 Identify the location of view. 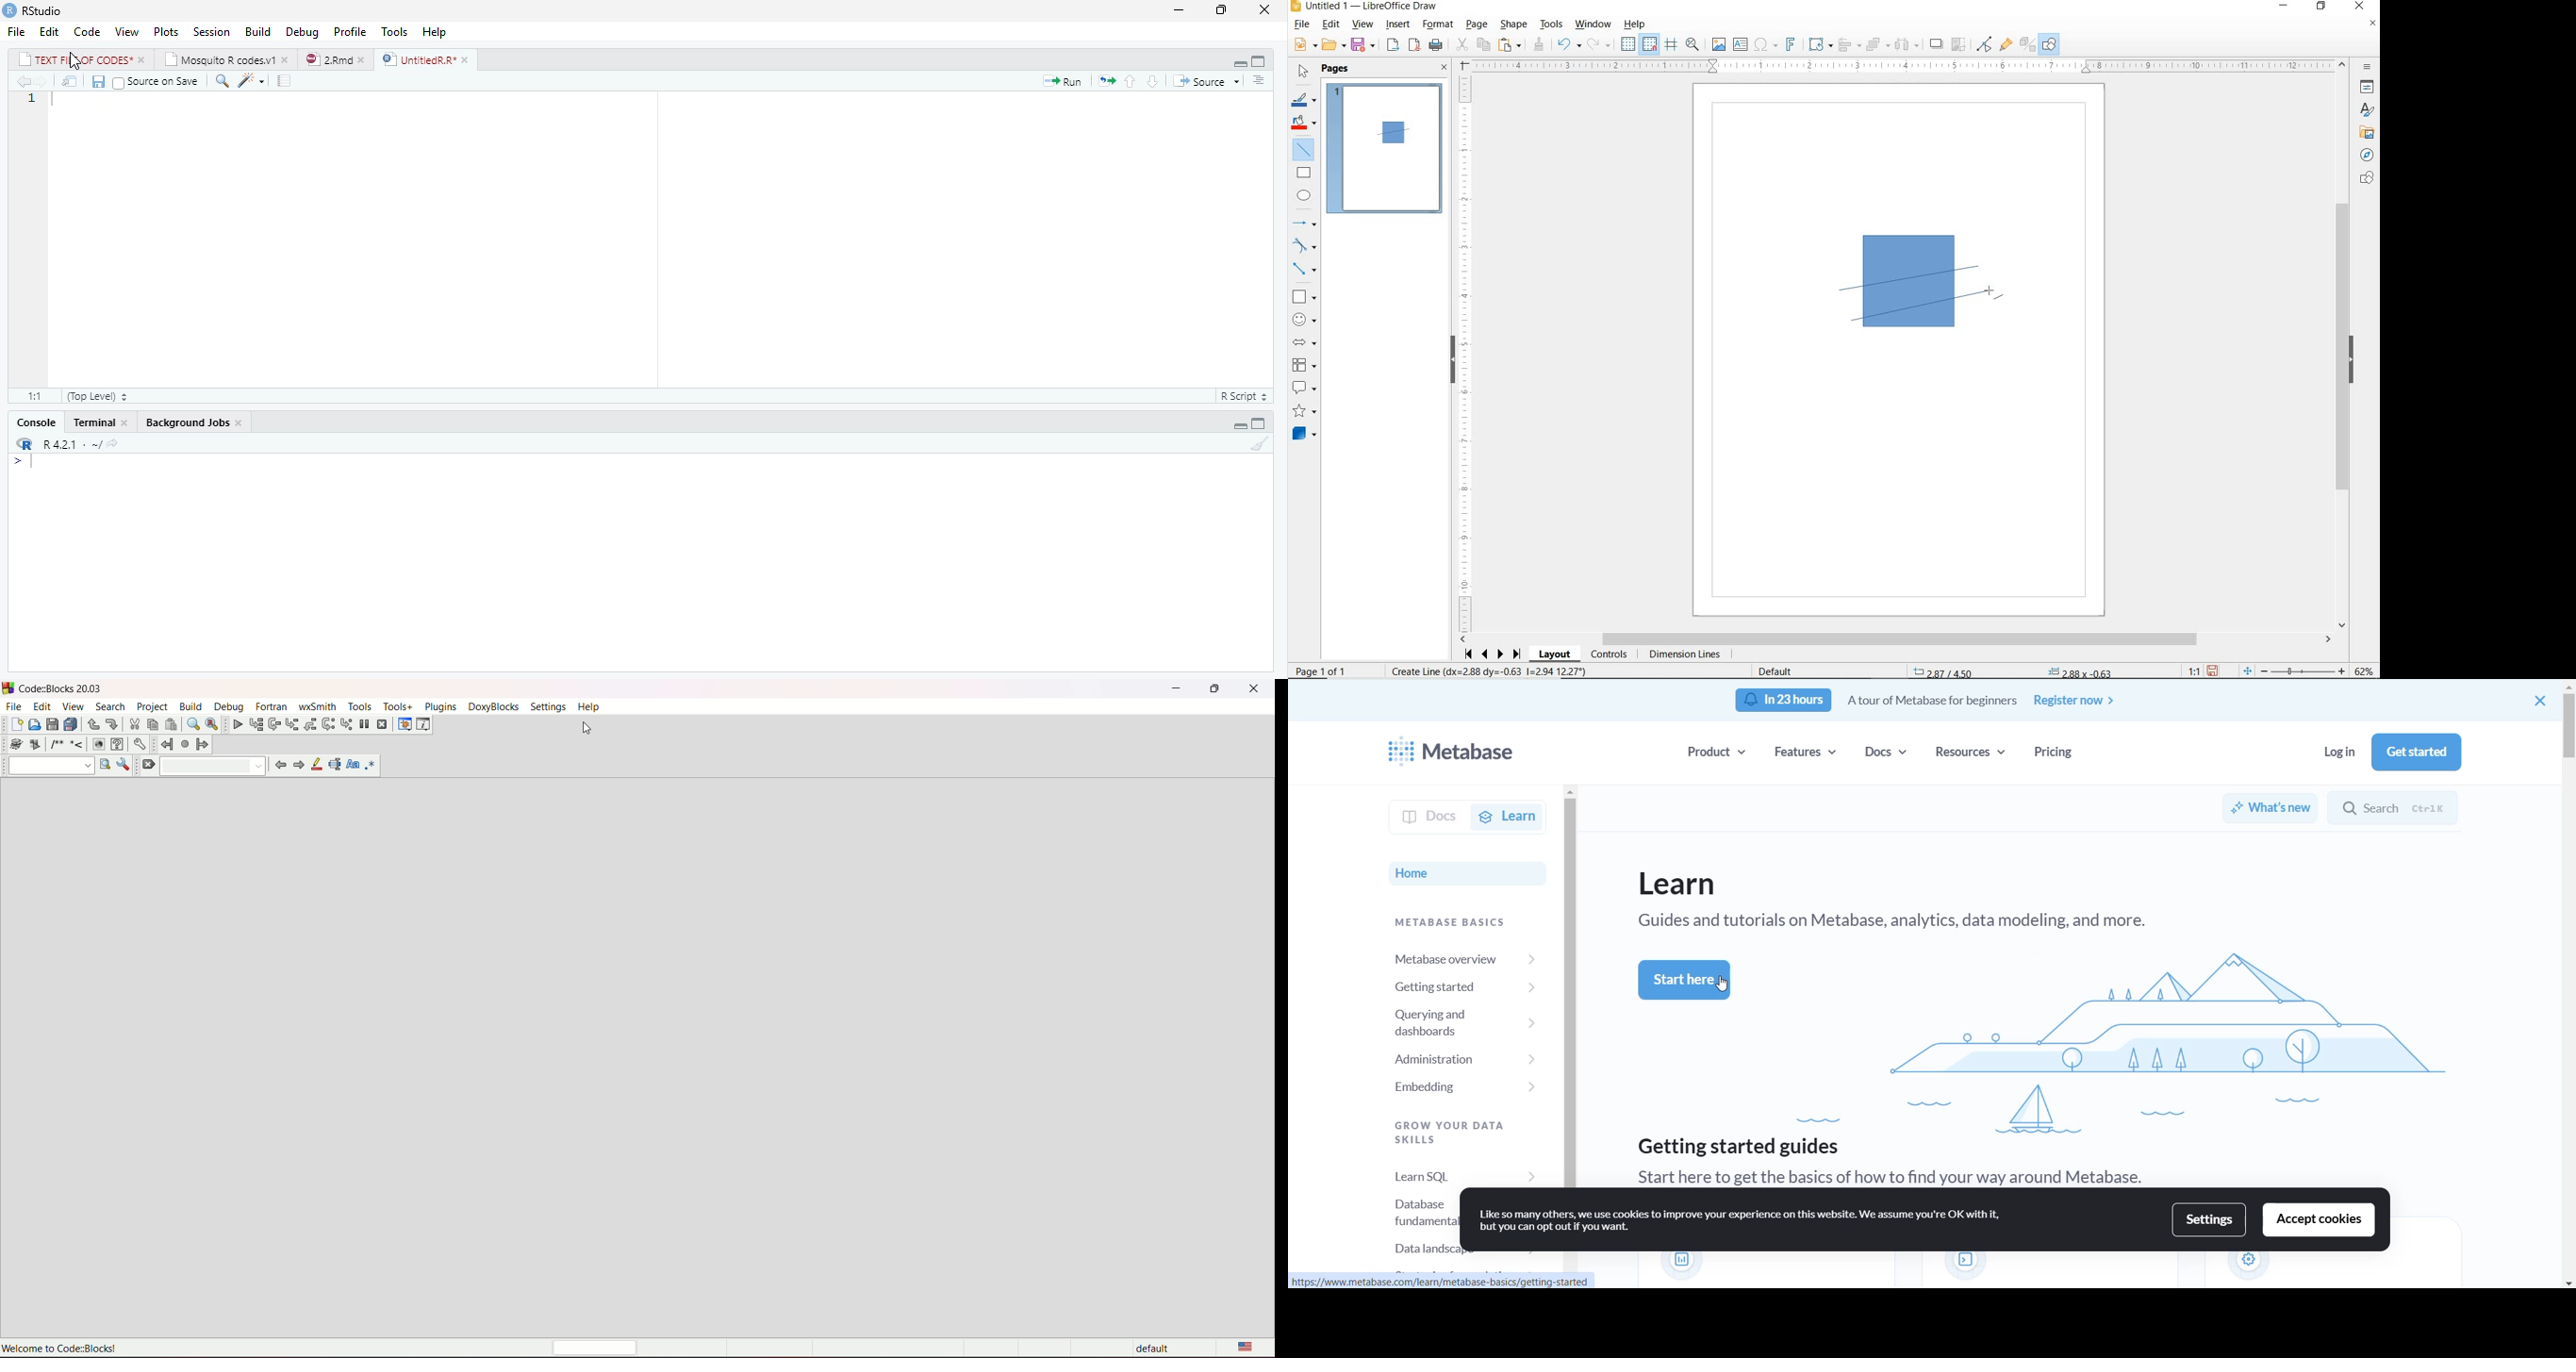
(71, 706).